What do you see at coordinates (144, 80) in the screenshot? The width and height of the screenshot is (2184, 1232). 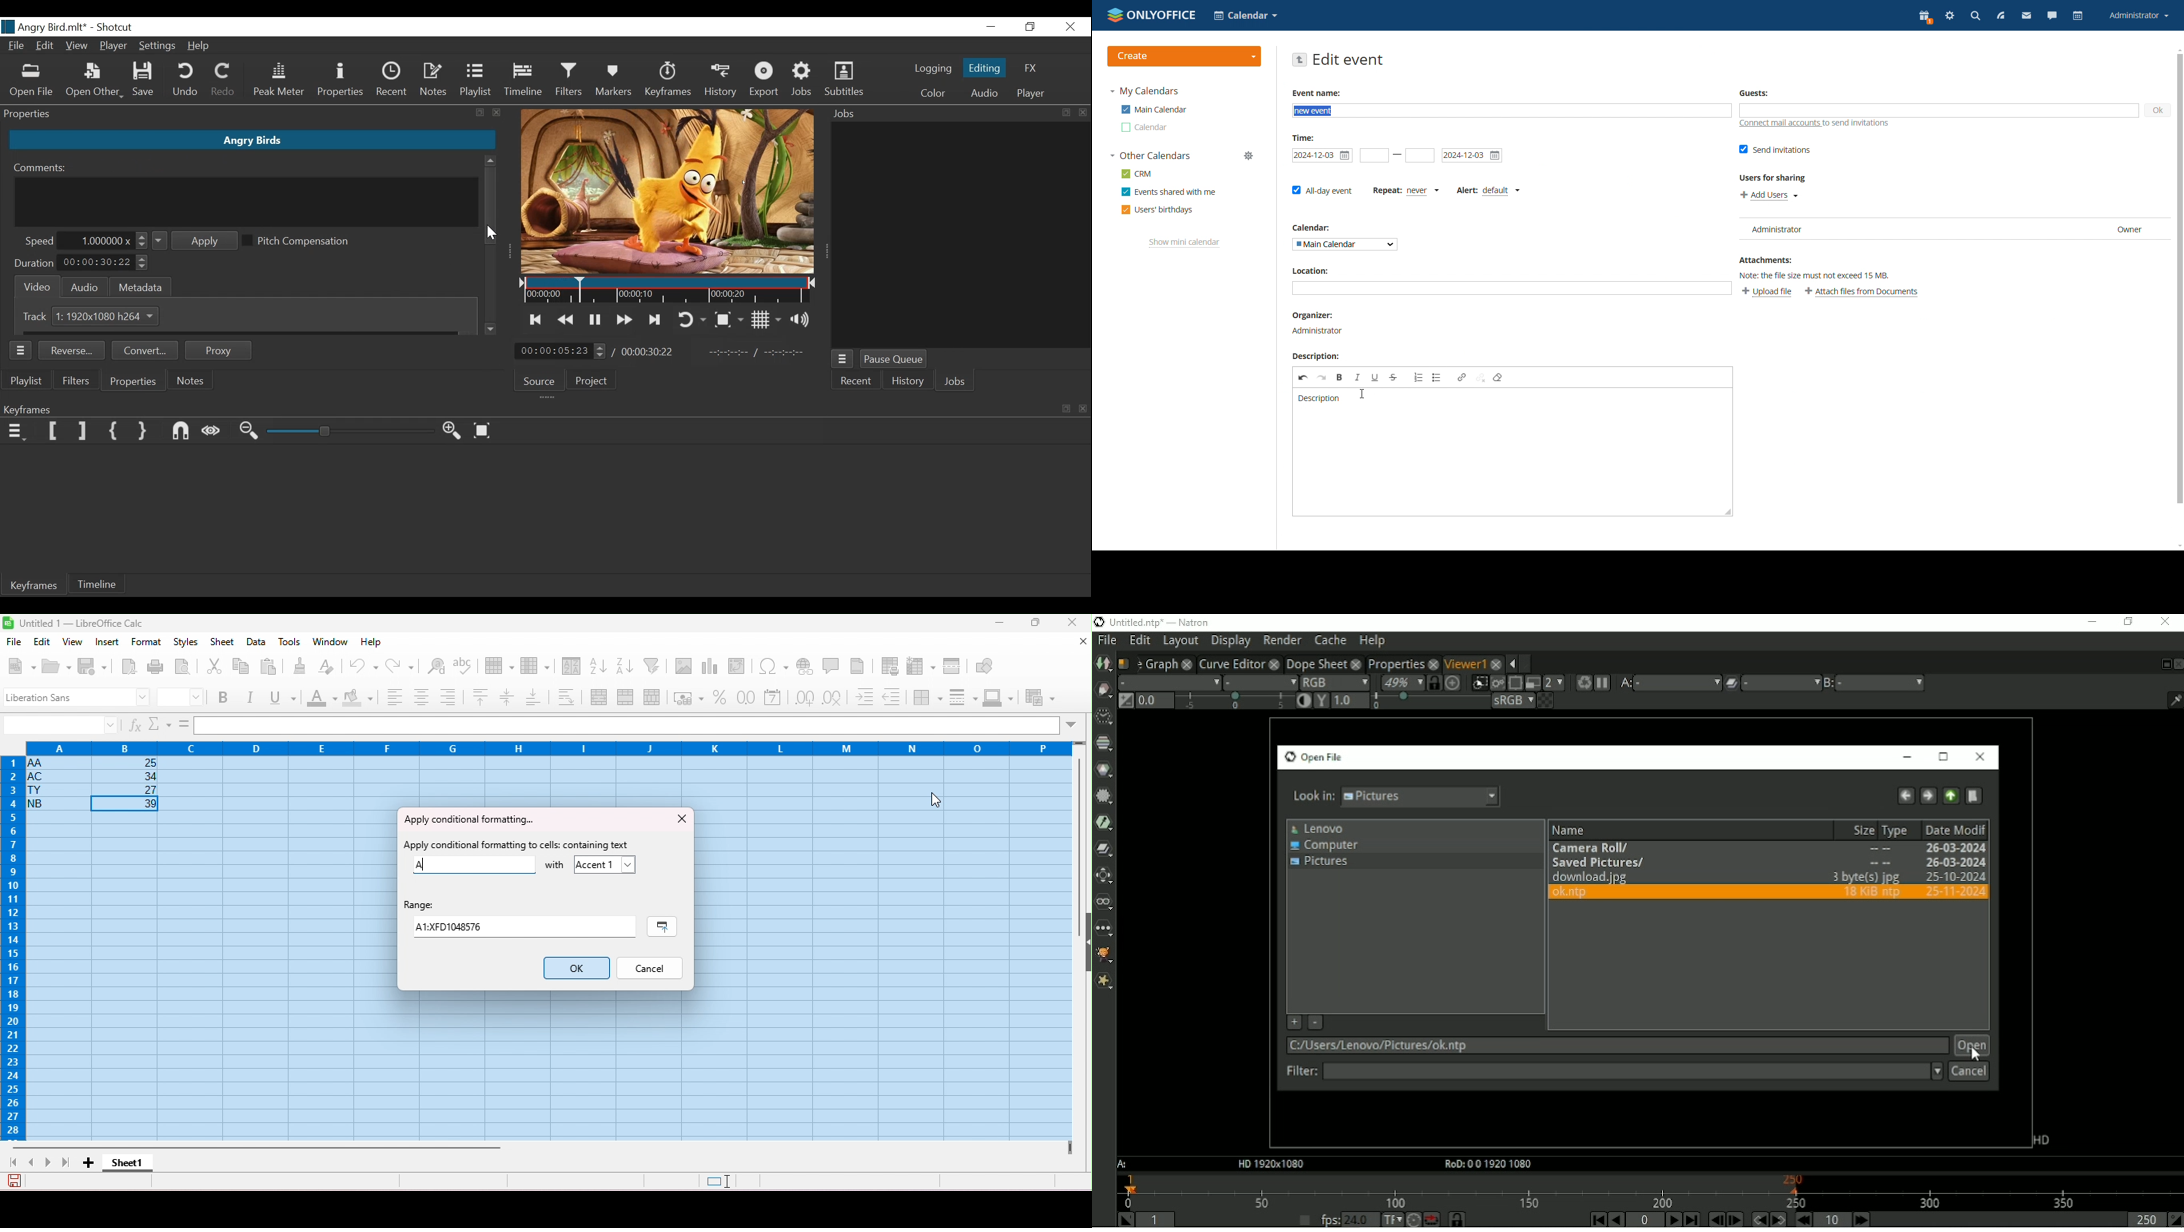 I see `Save` at bounding box center [144, 80].